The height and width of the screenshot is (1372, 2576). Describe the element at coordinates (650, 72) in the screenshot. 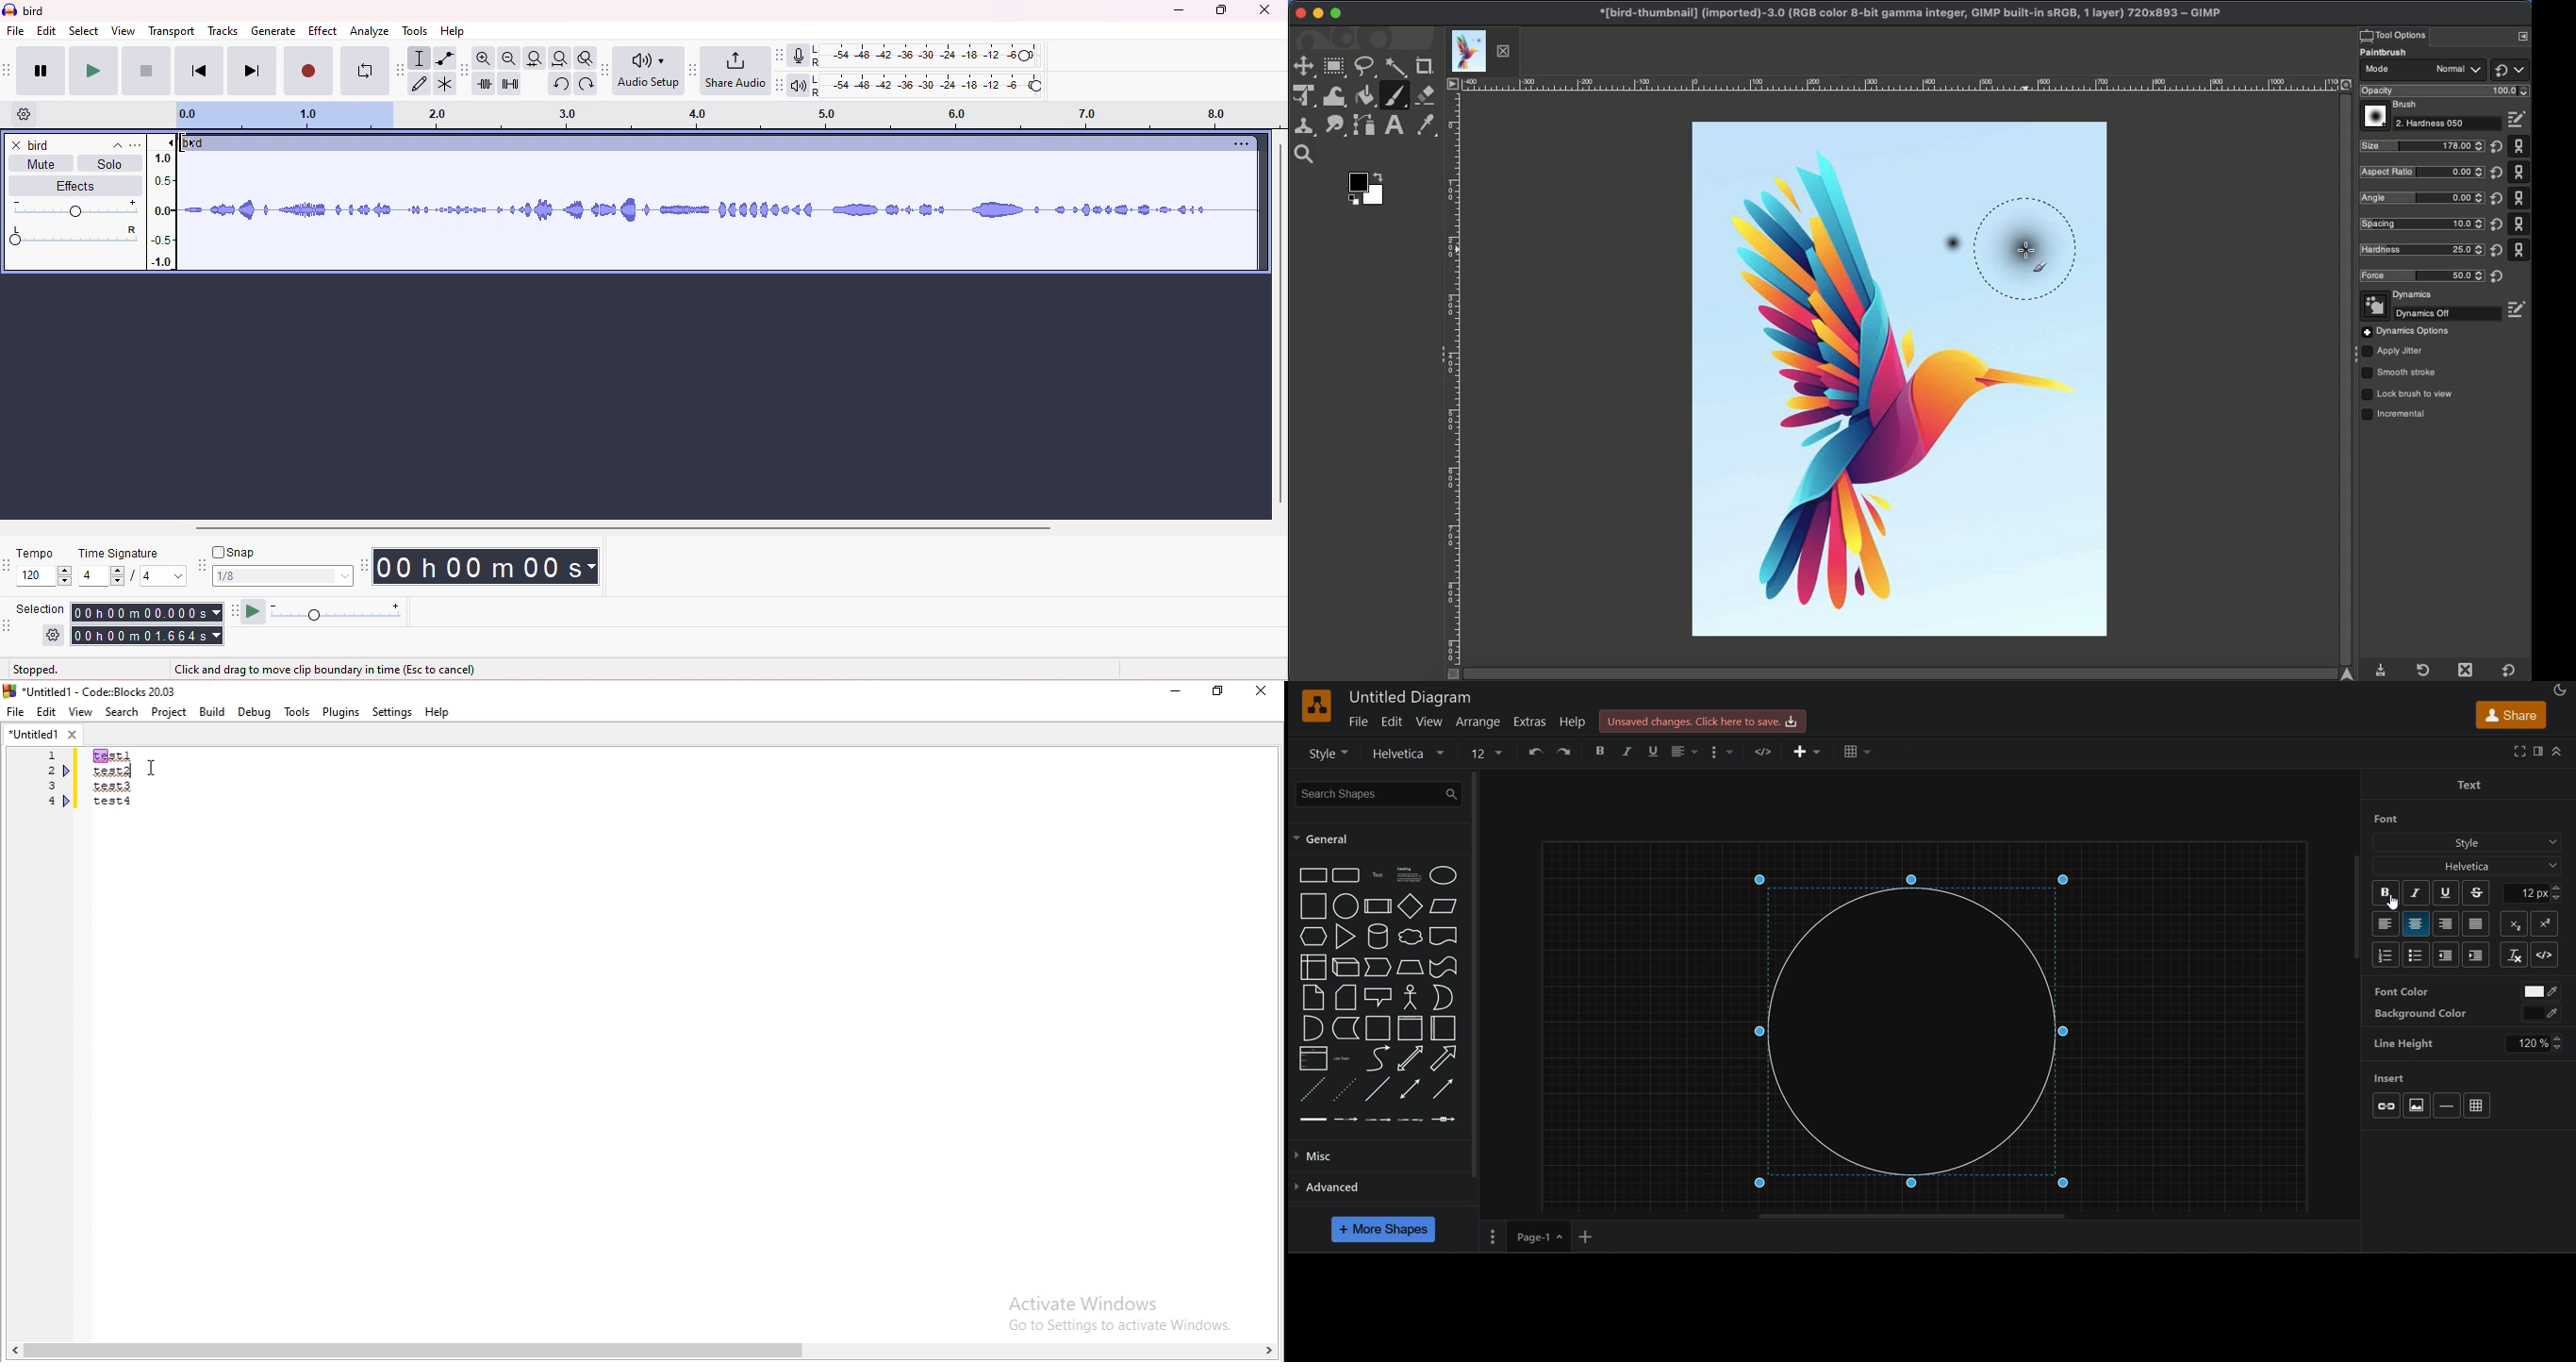

I see `audio set up ` at that location.